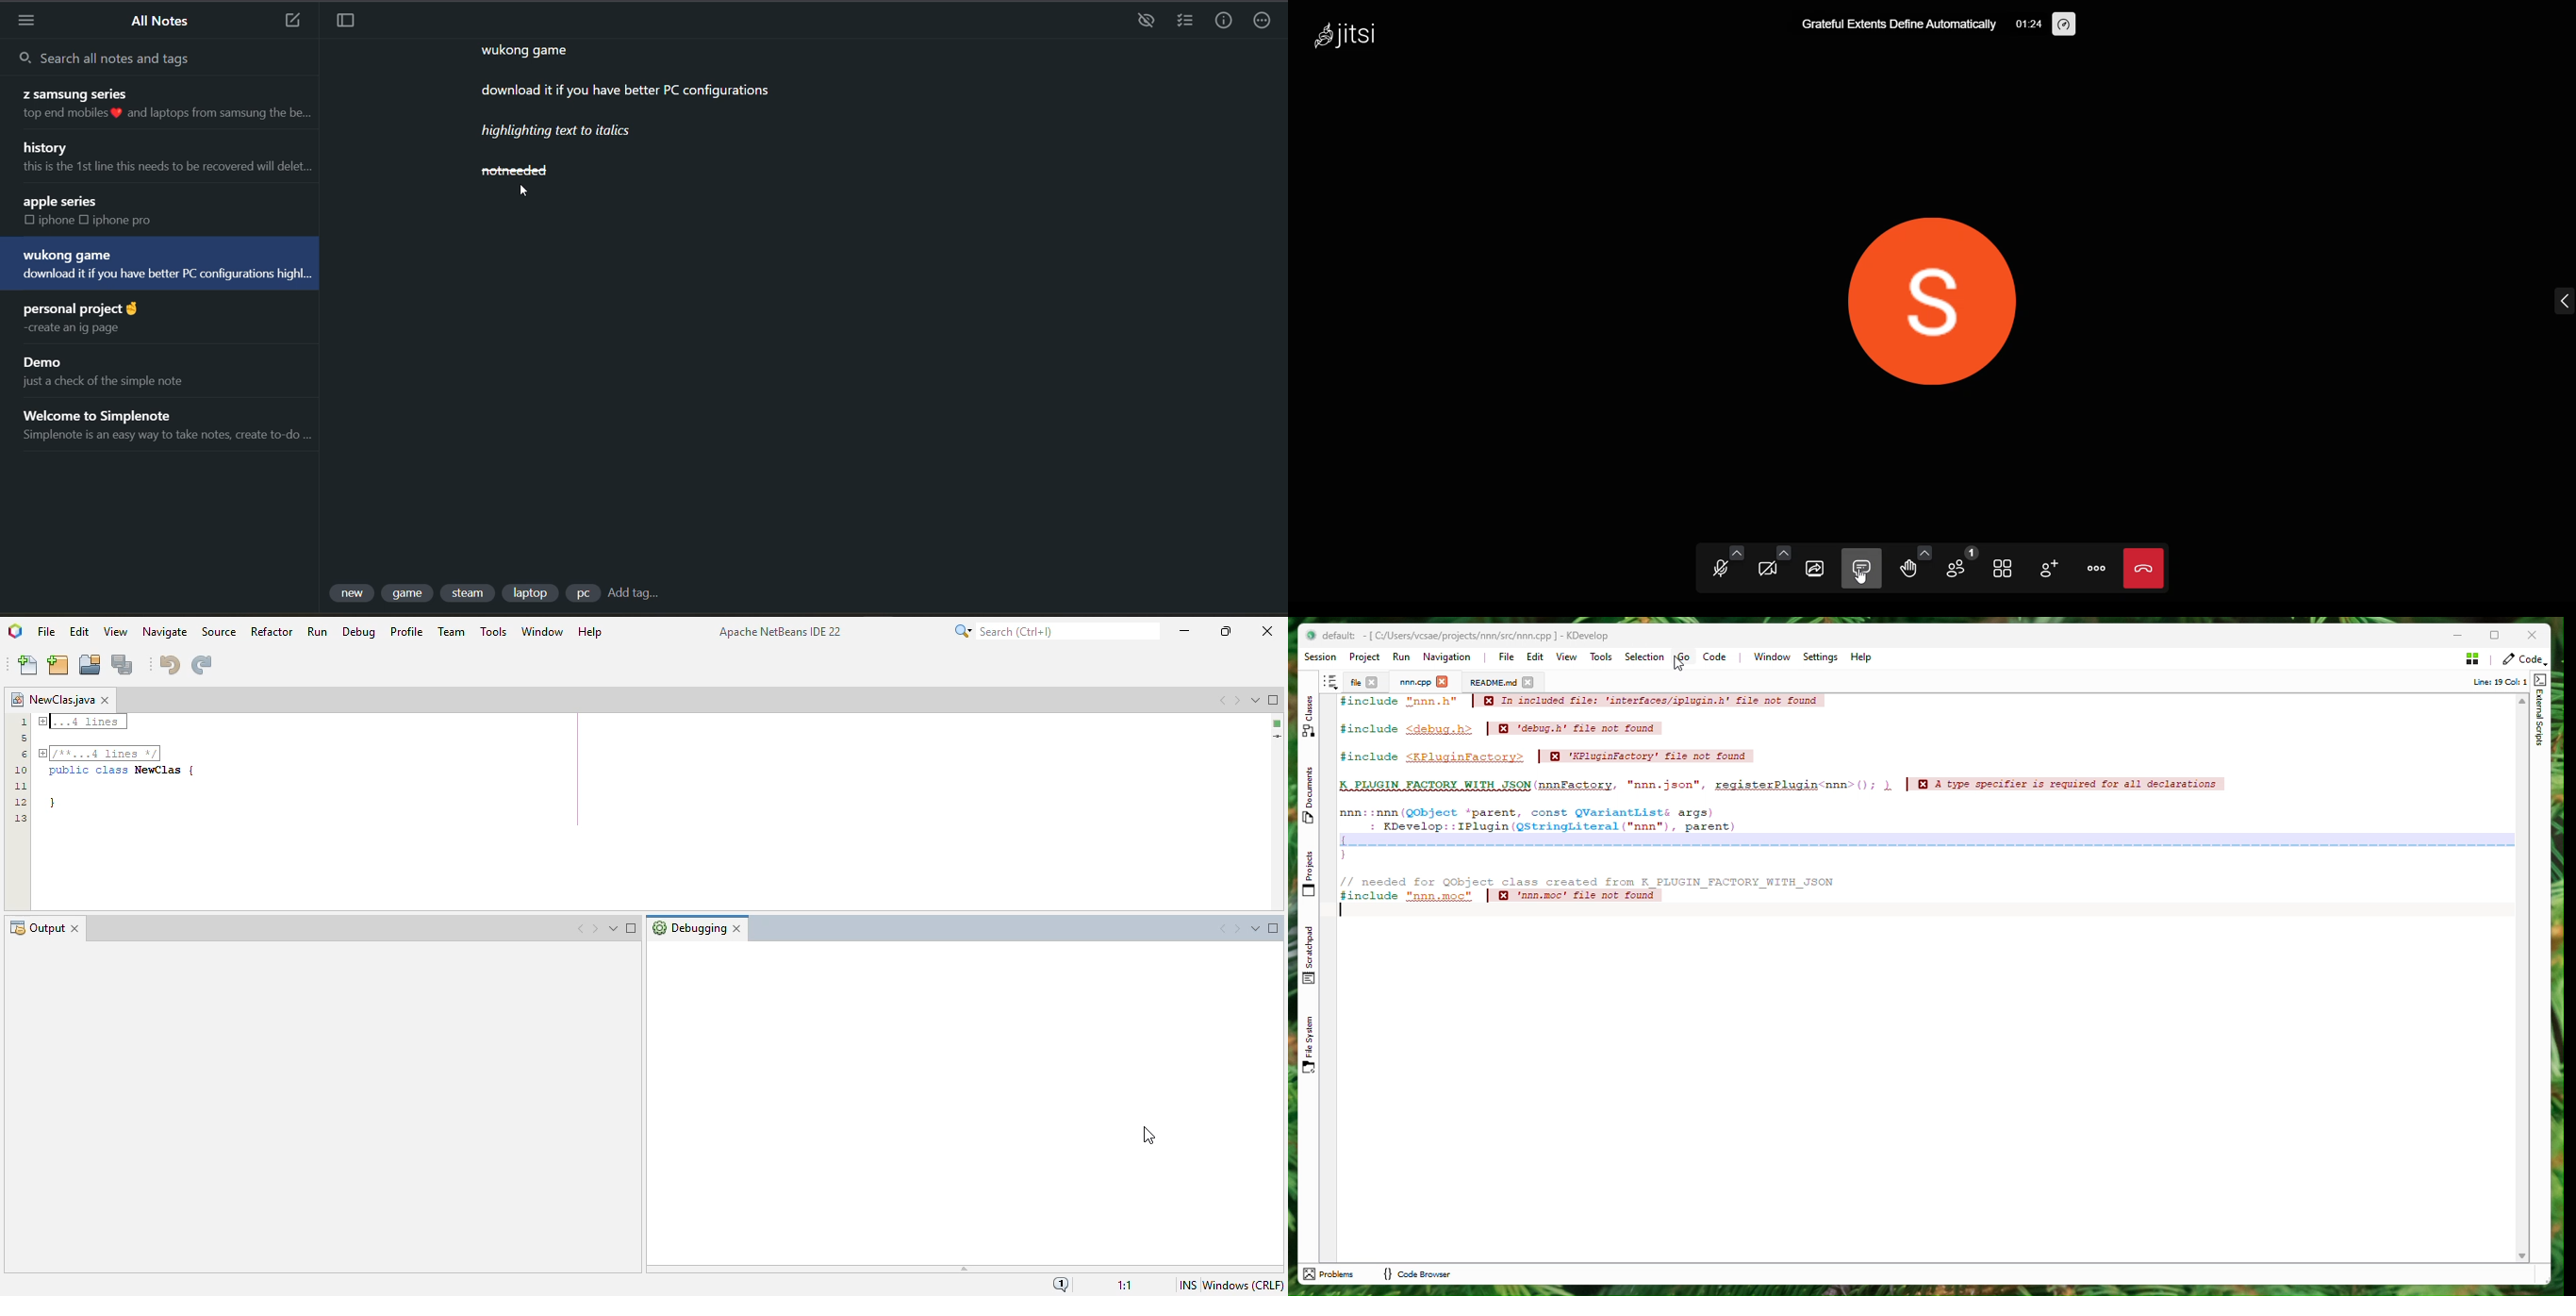 This screenshot has width=2576, height=1316. What do you see at coordinates (535, 592) in the screenshot?
I see `tag 4` at bounding box center [535, 592].